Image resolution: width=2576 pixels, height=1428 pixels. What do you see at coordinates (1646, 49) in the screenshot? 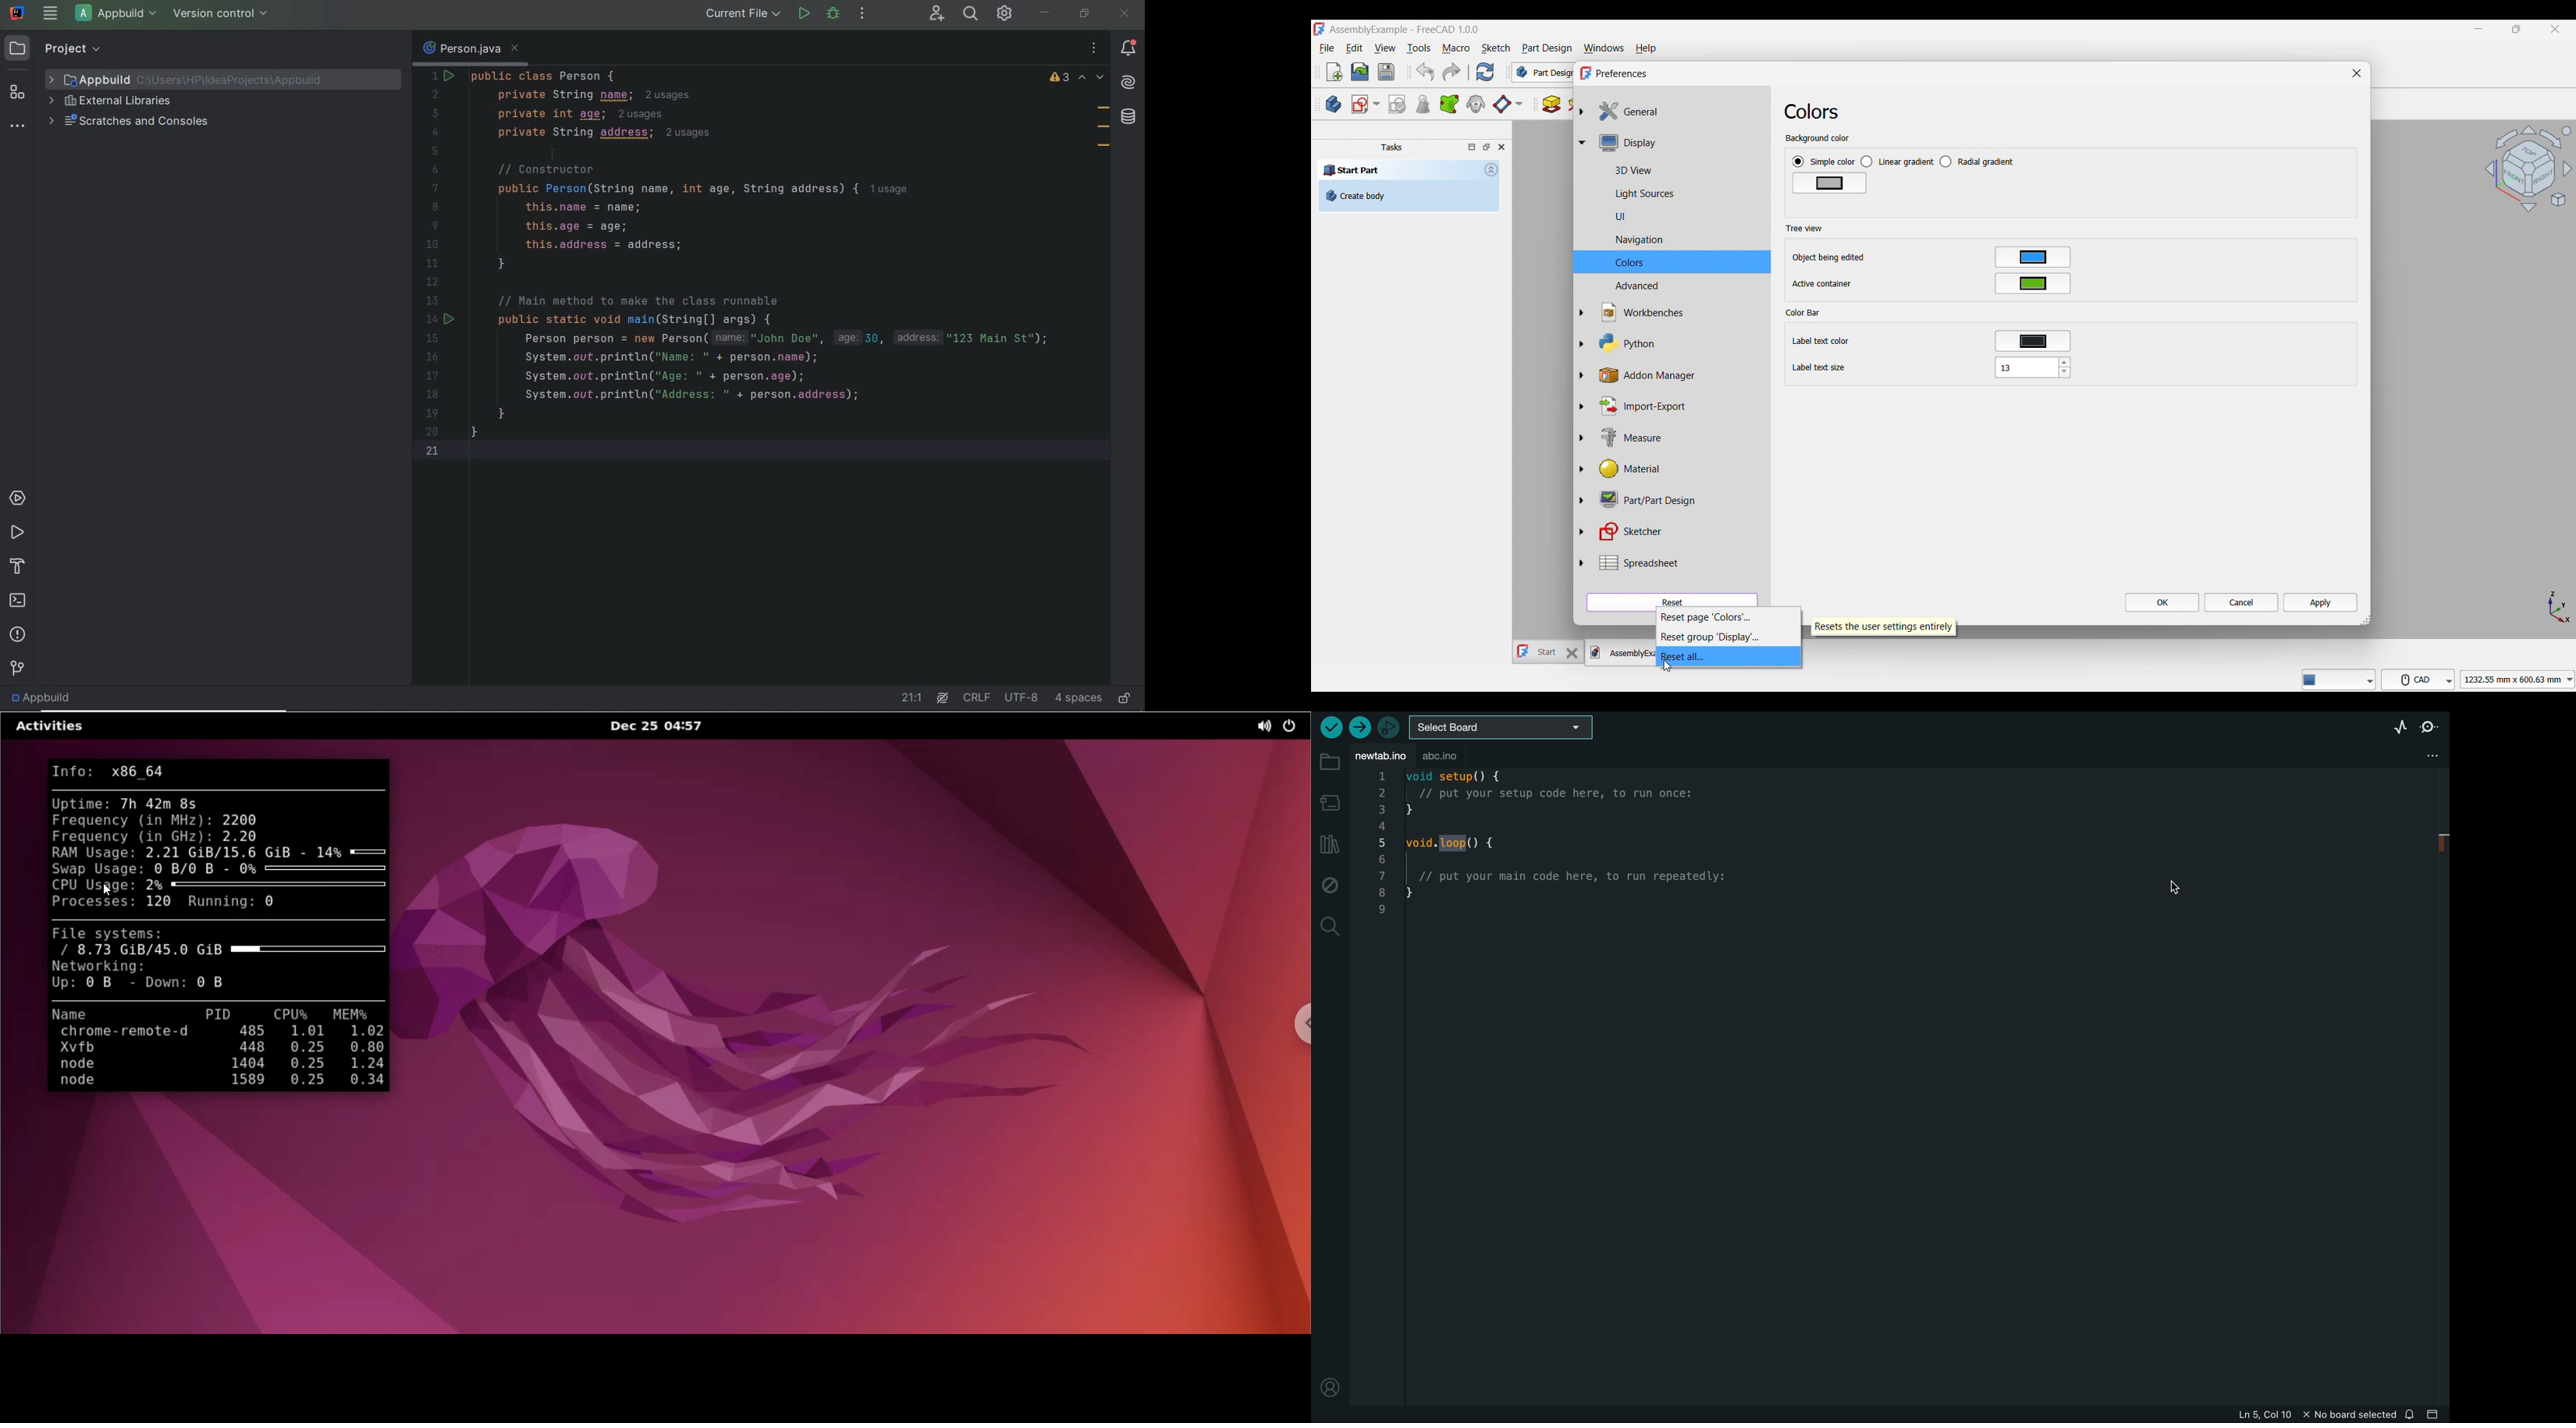
I see `Help menu` at bounding box center [1646, 49].